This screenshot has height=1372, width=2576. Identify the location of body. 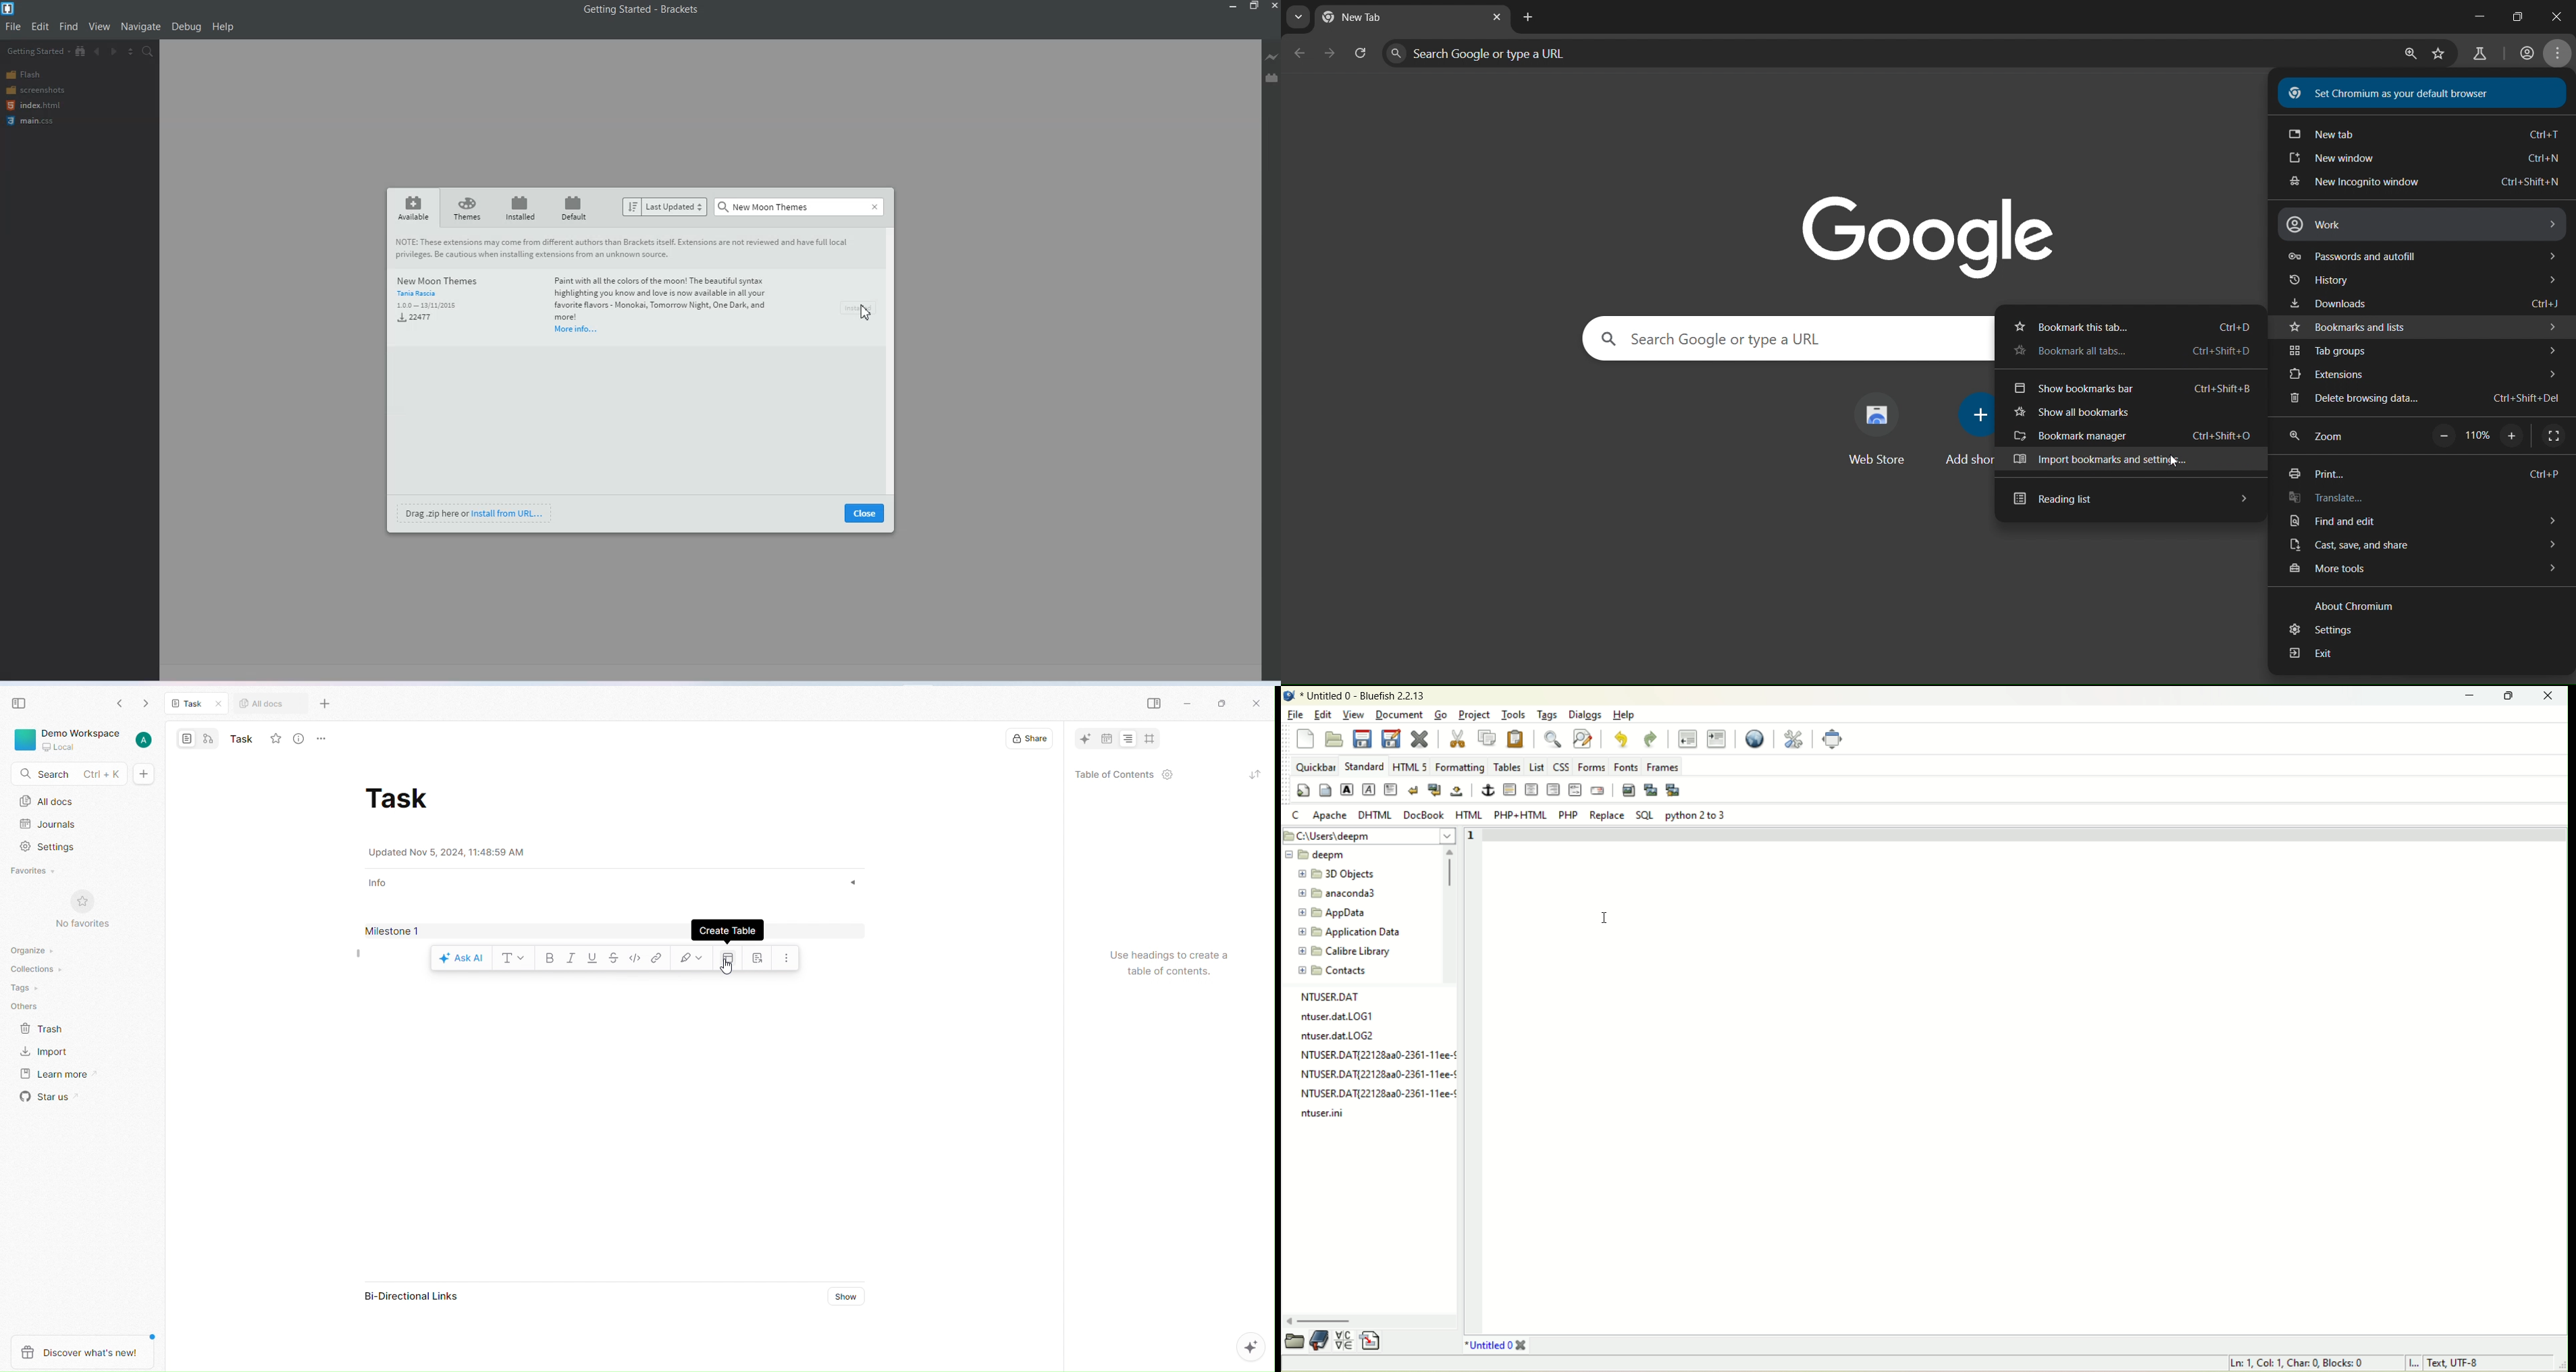
(1327, 791).